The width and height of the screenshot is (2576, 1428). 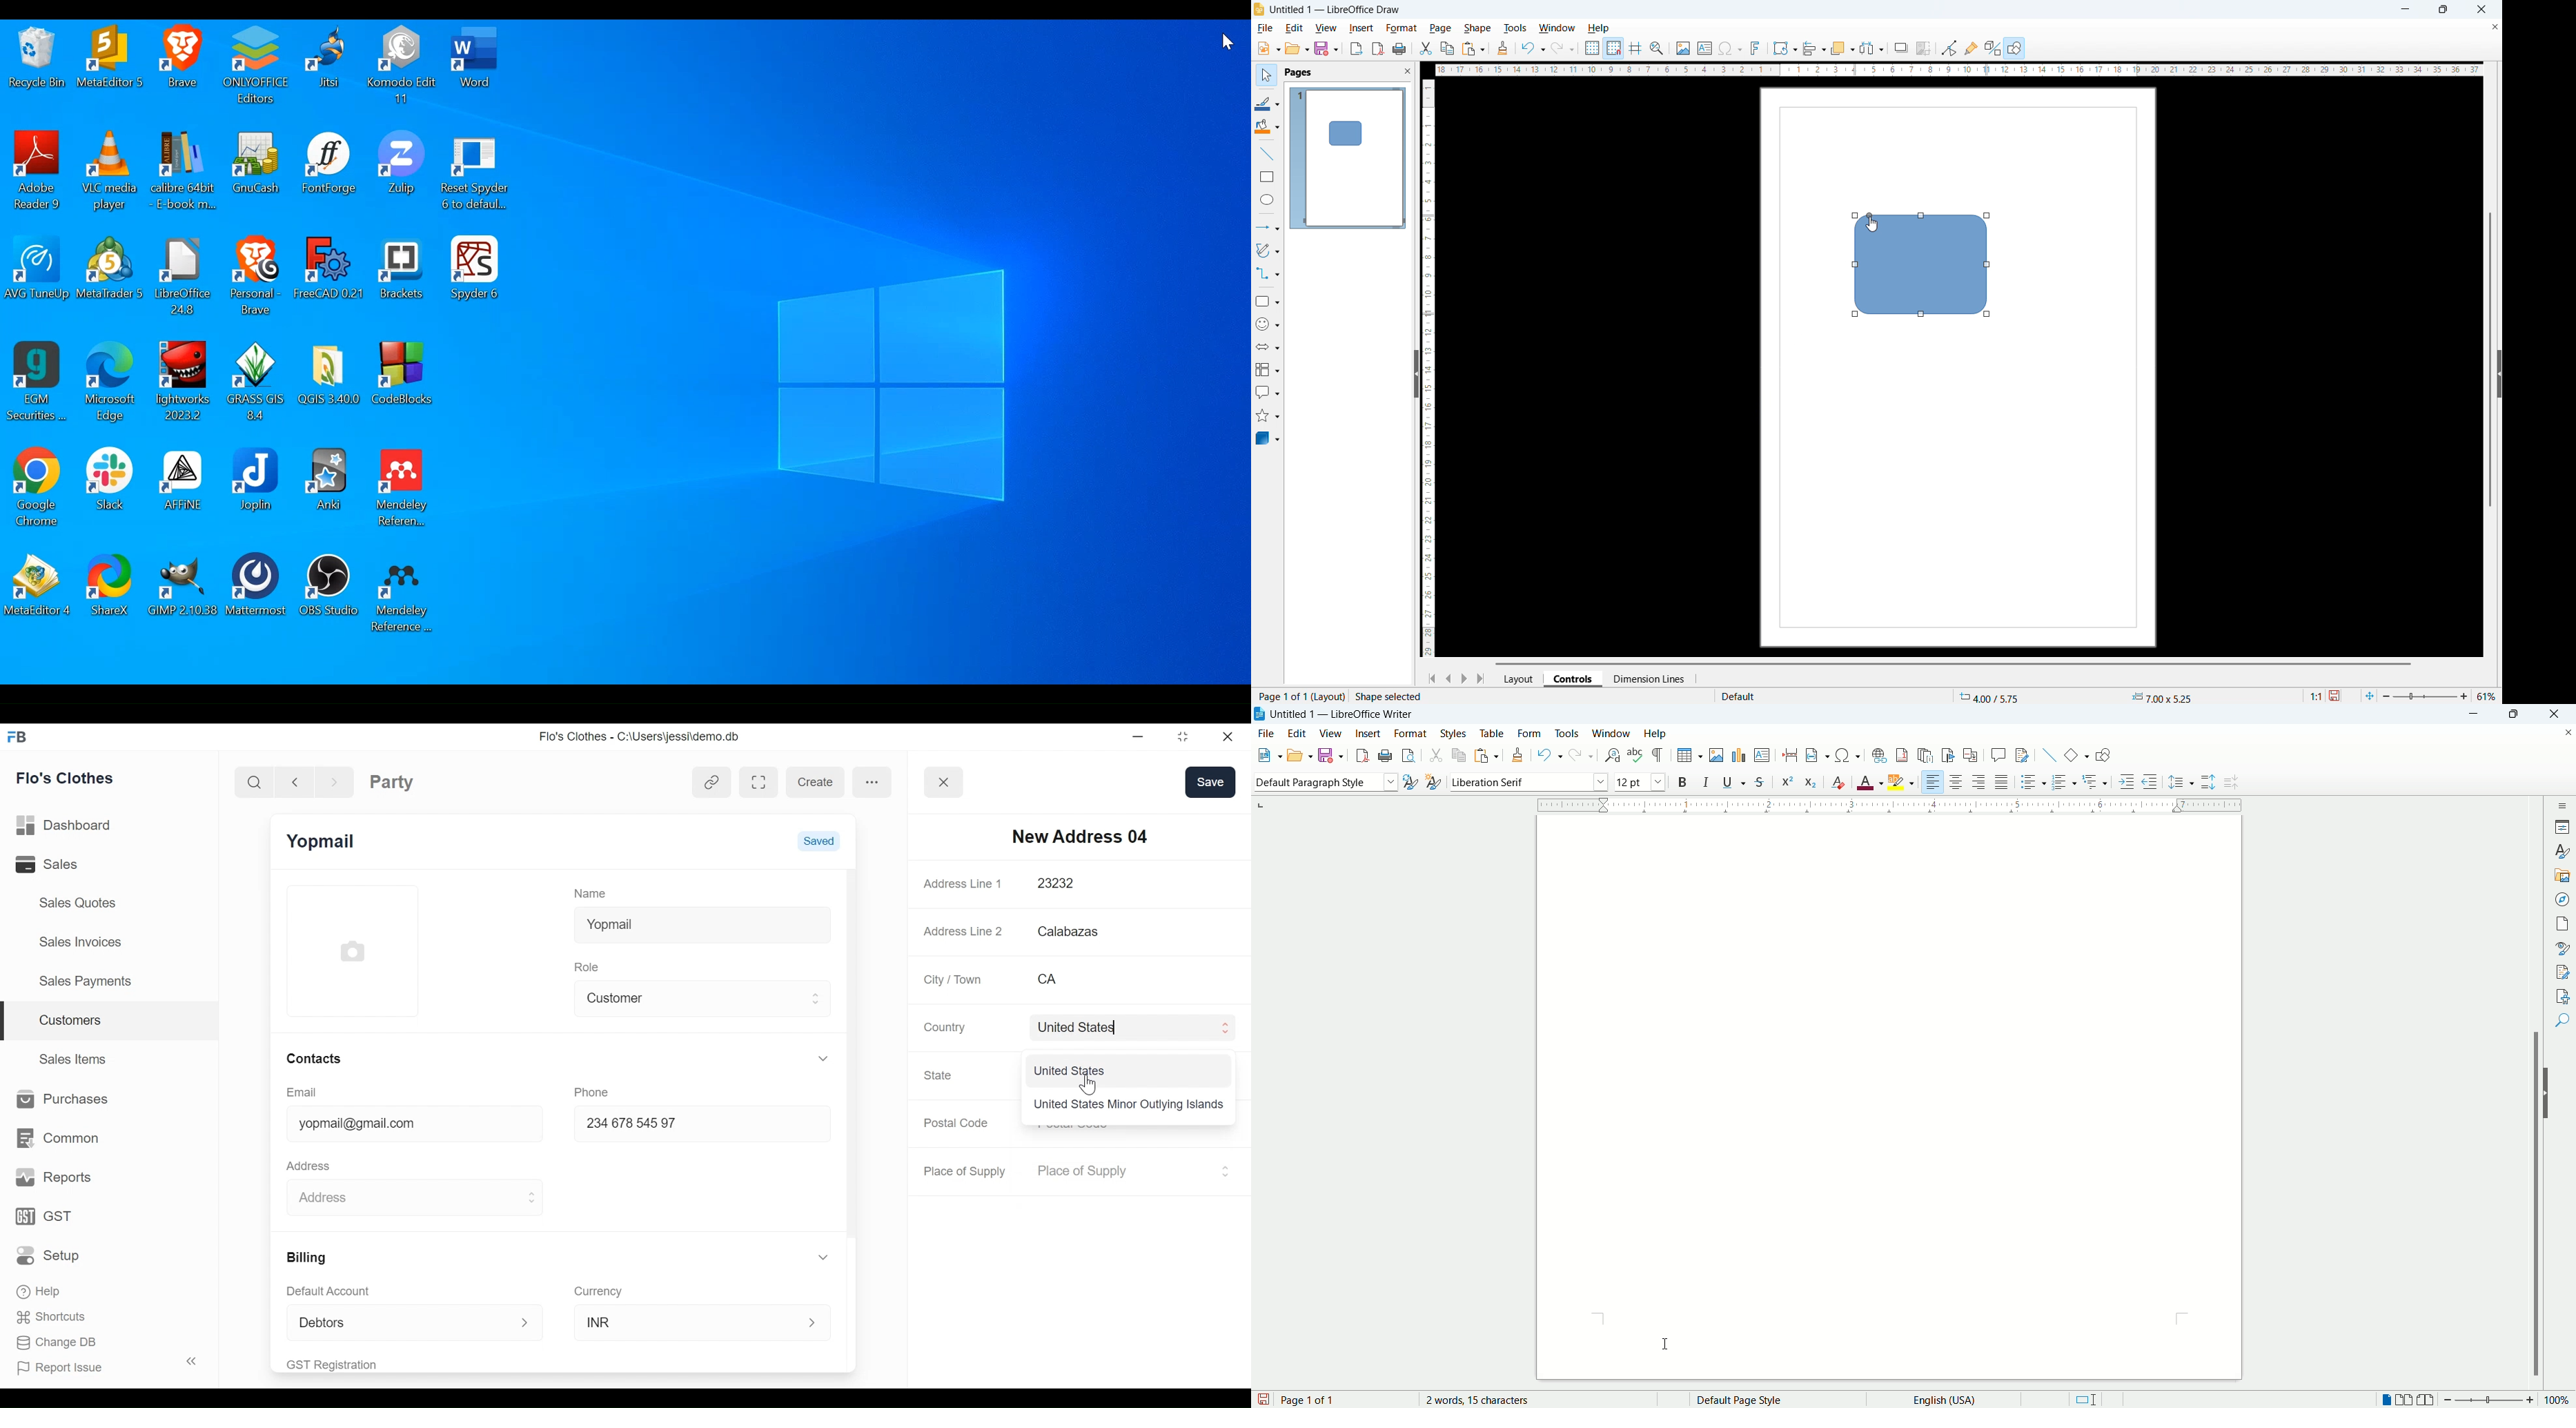 I want to click on Billing, so click(x=305, y=1257).